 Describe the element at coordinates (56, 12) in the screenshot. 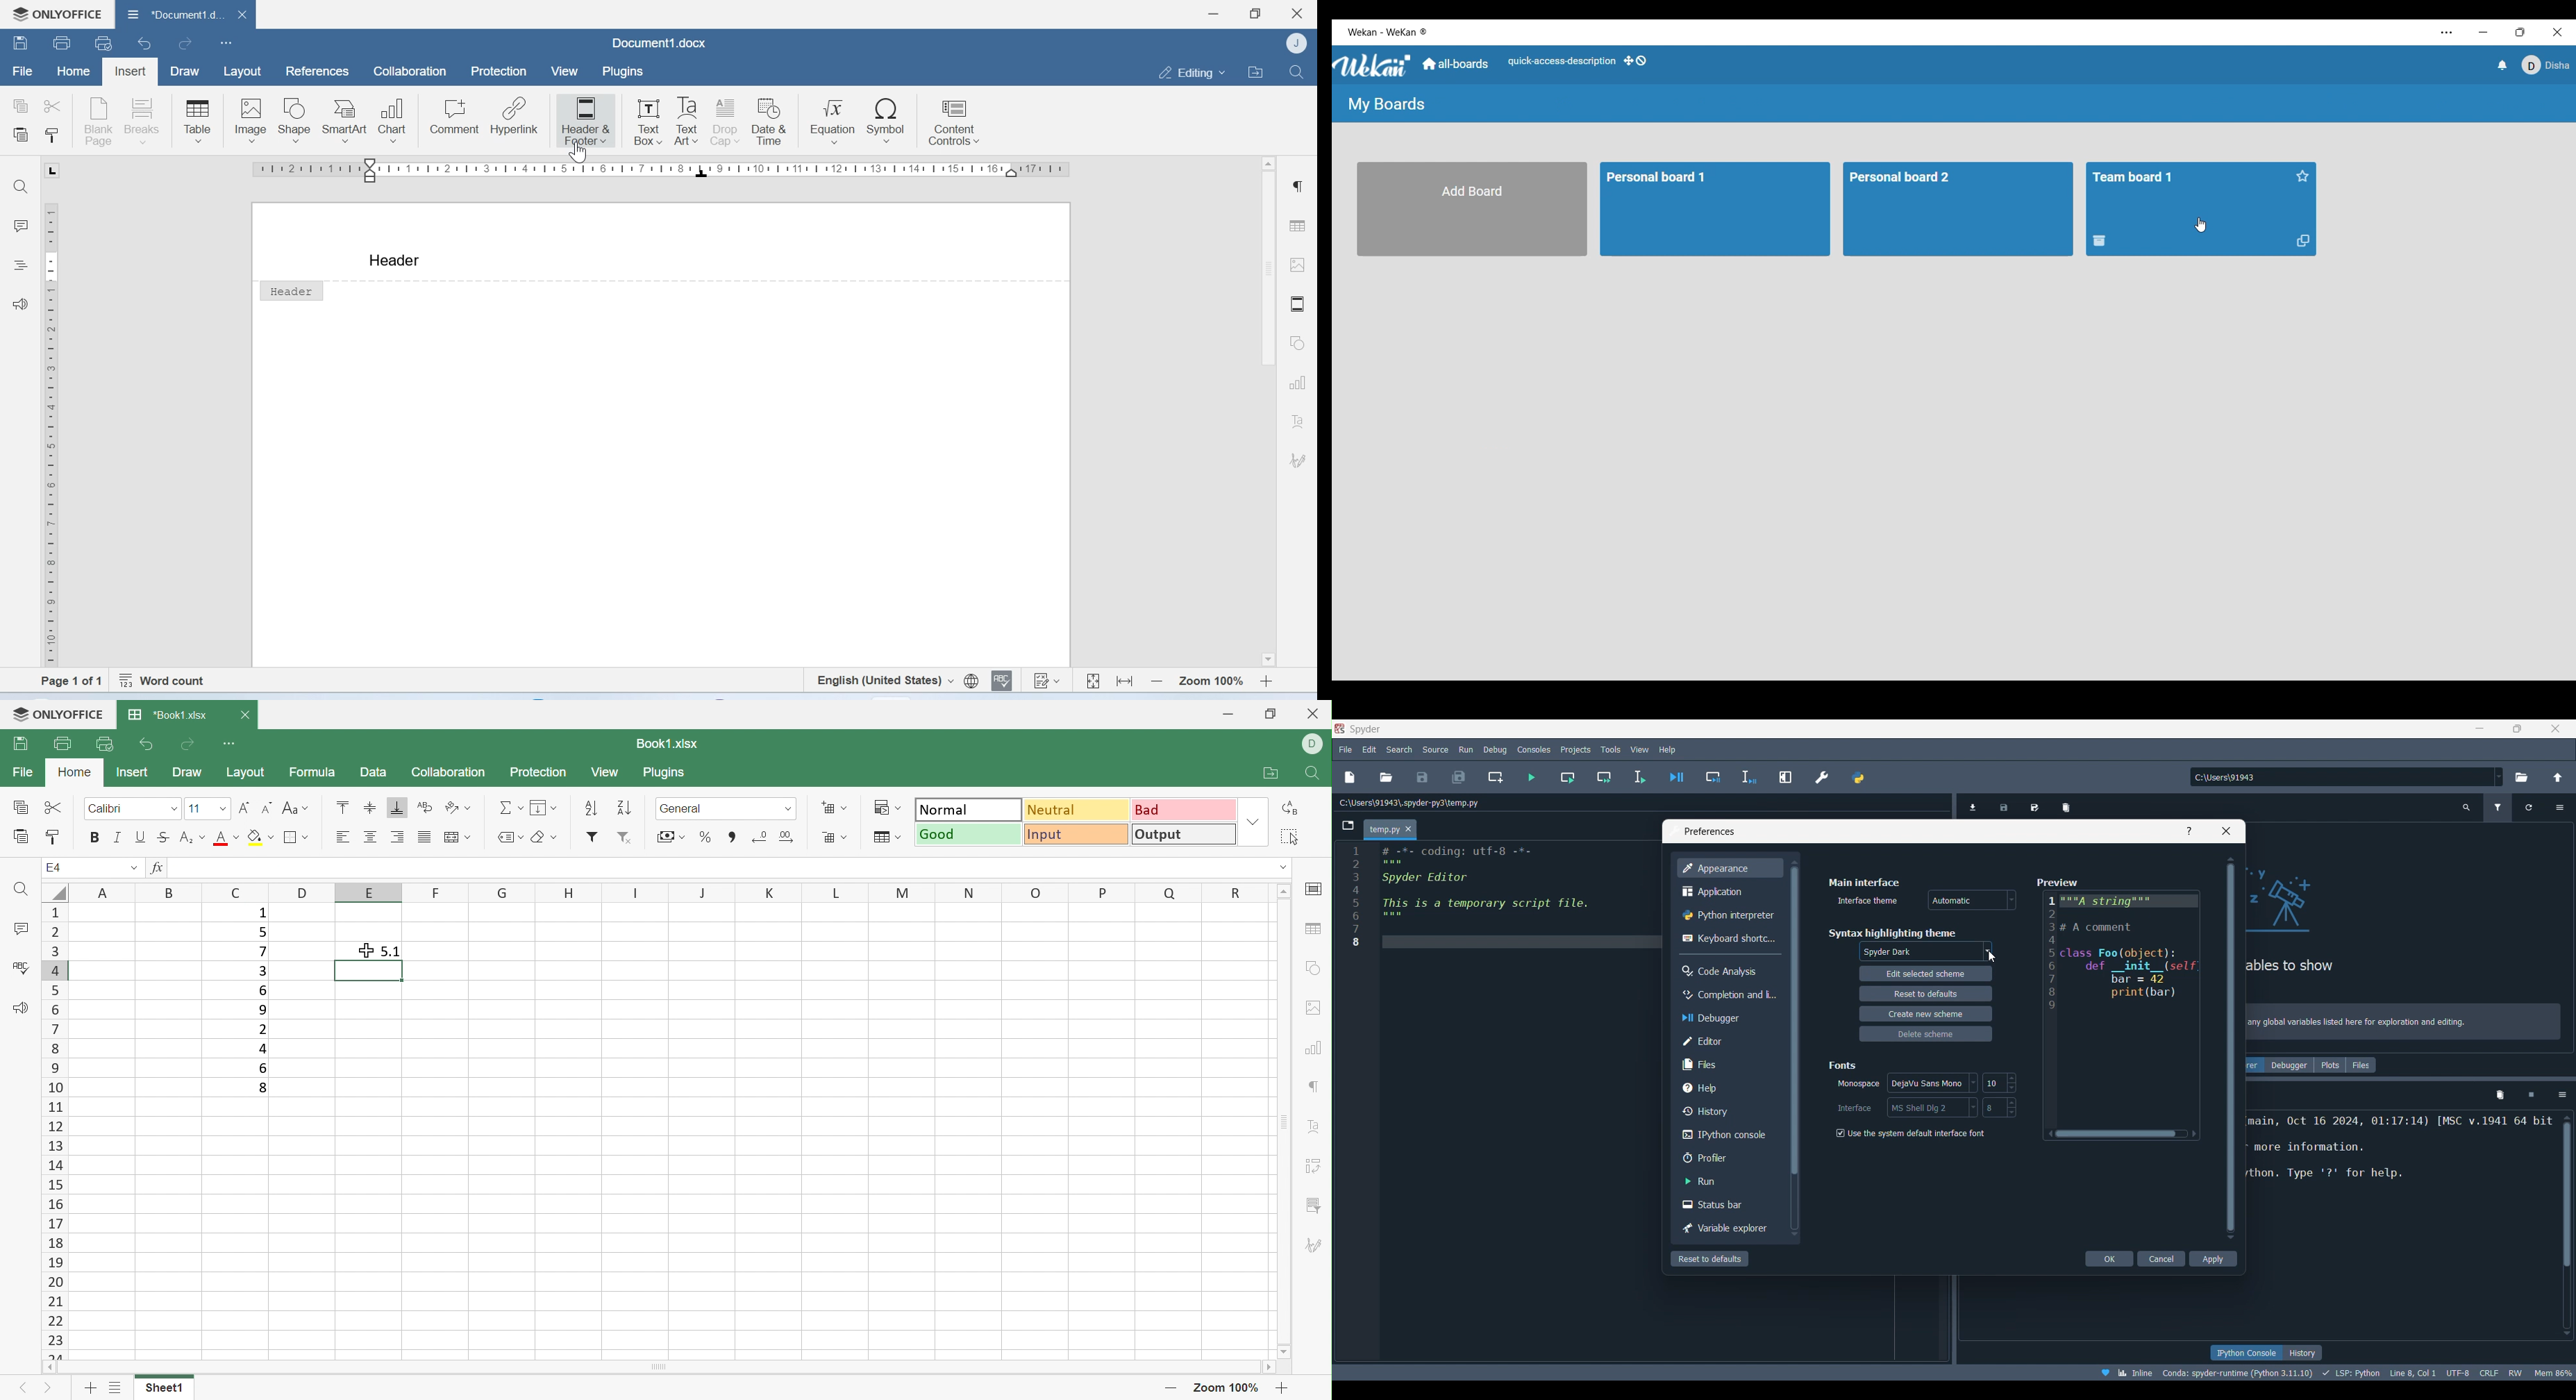

I see `Onlyoffice` at that location.